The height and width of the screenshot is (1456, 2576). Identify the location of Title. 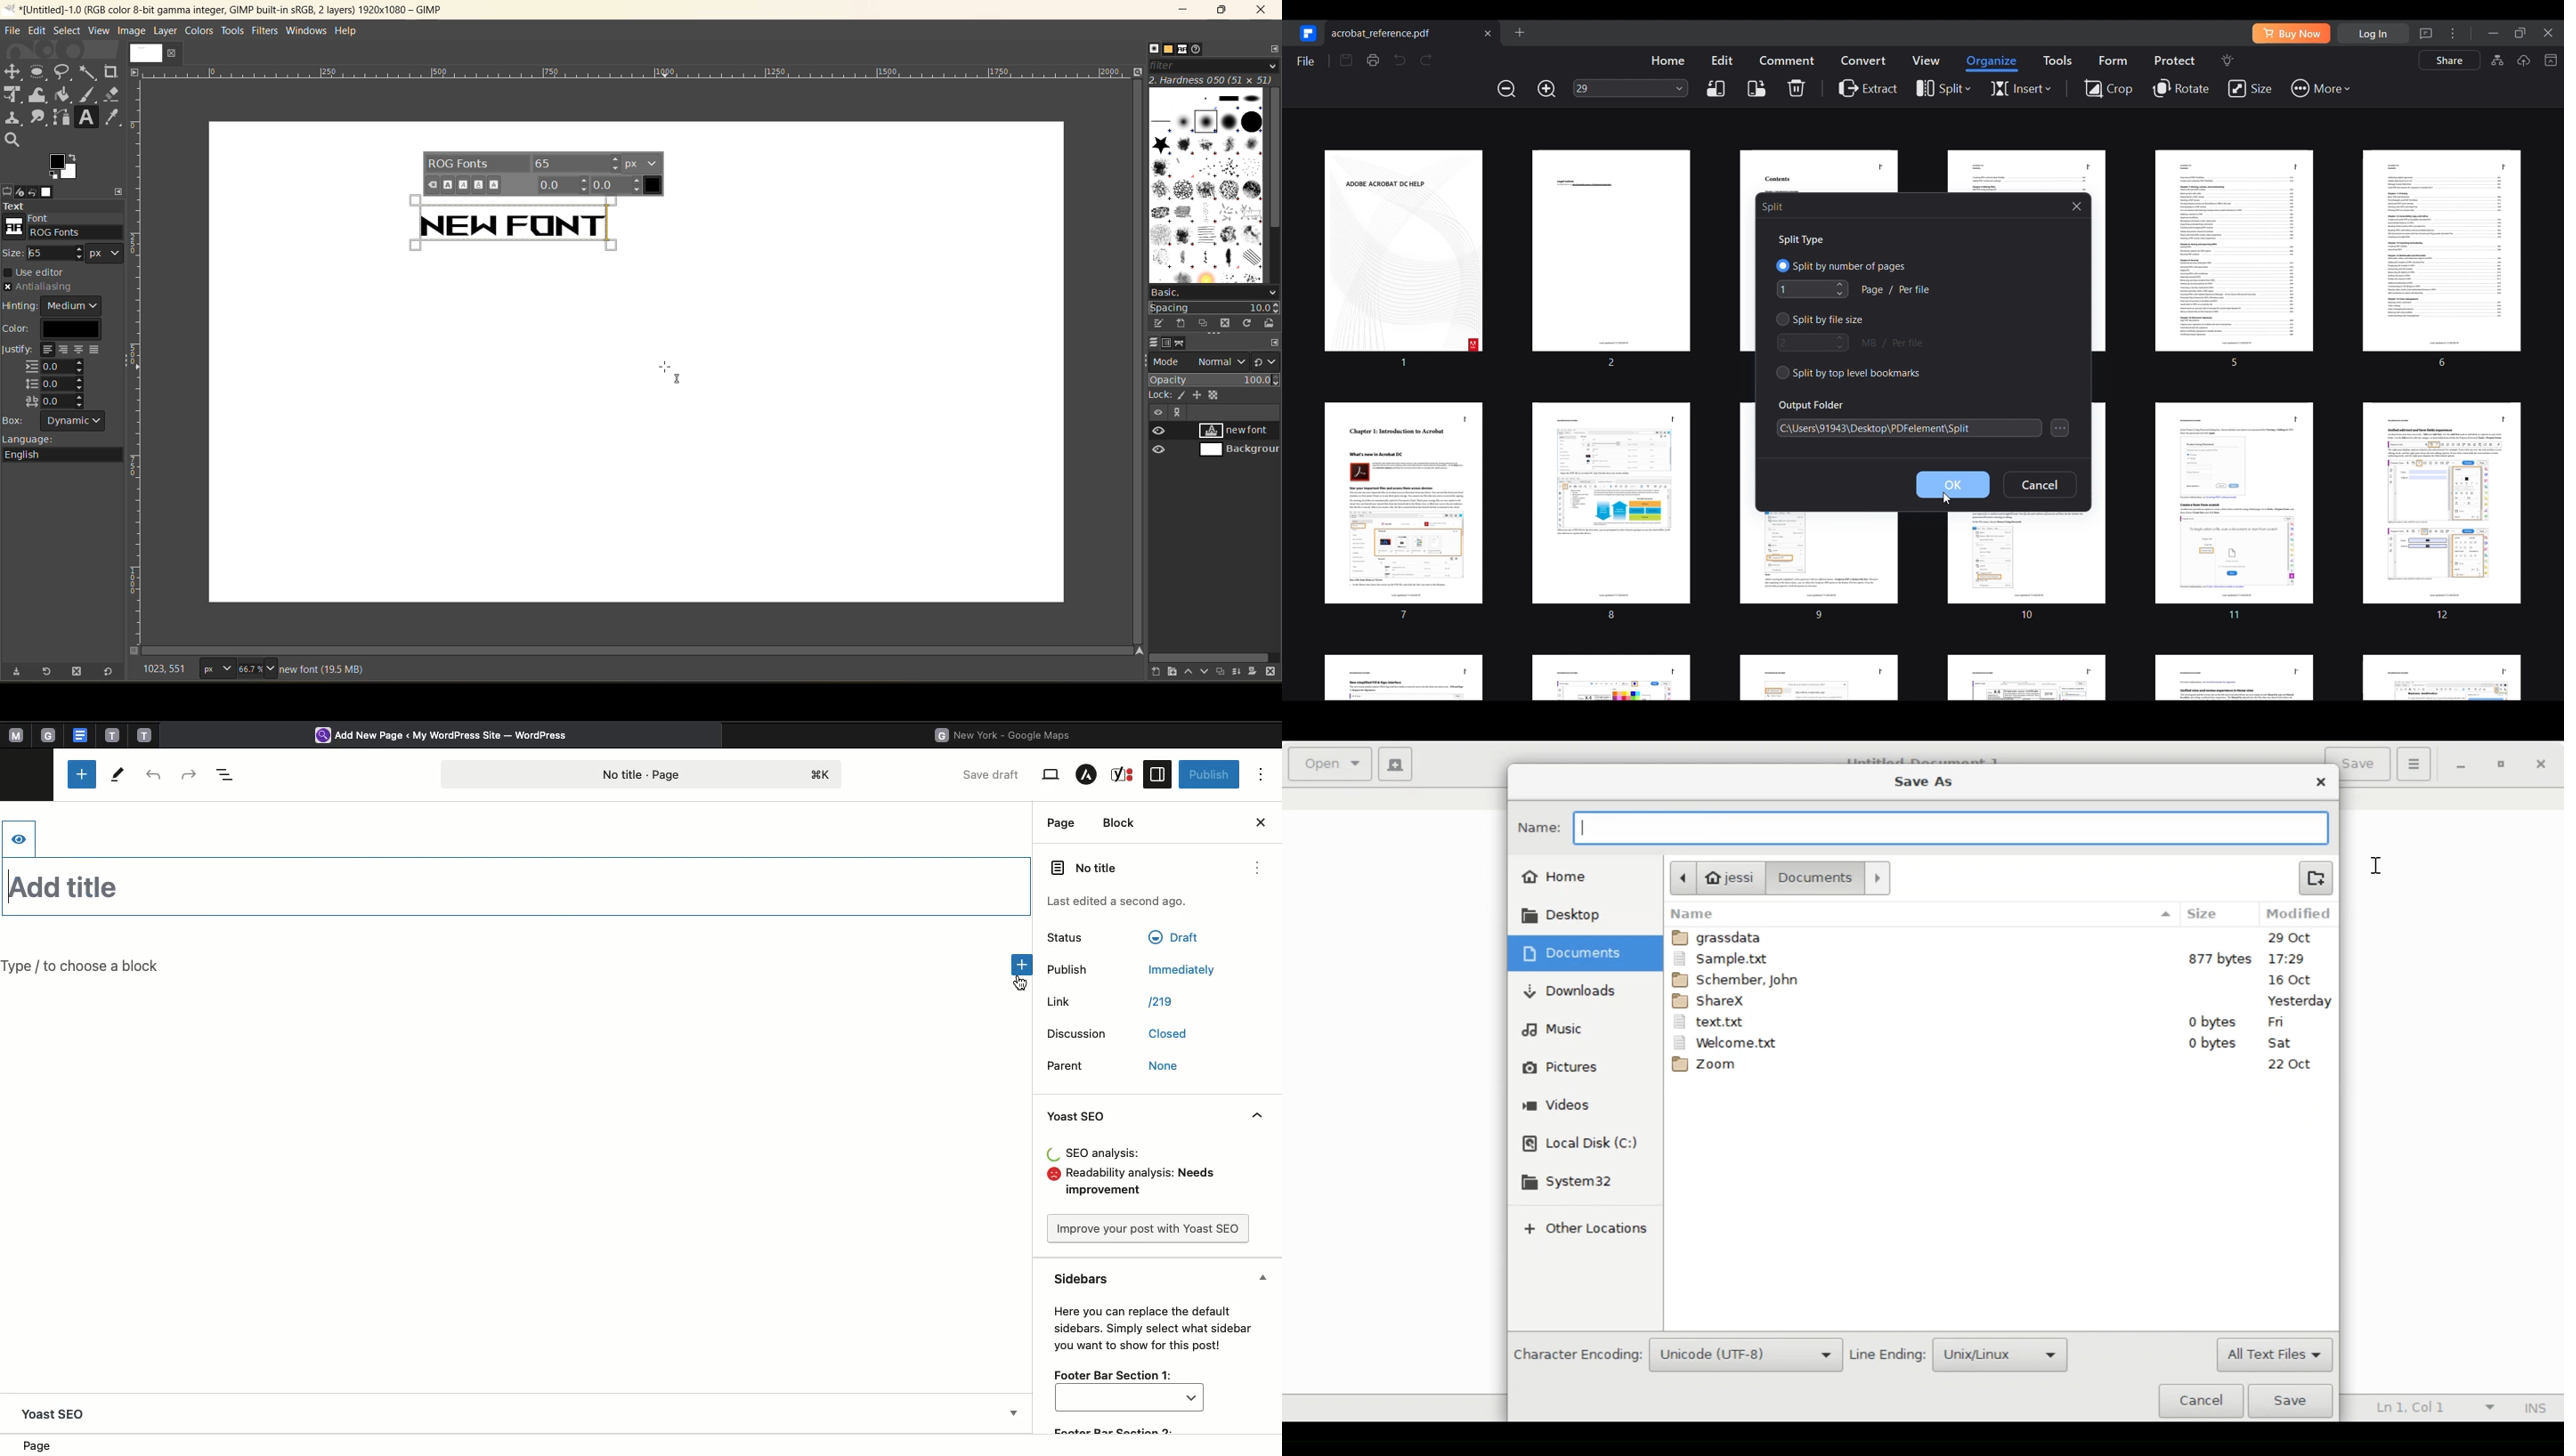
(530, 891).